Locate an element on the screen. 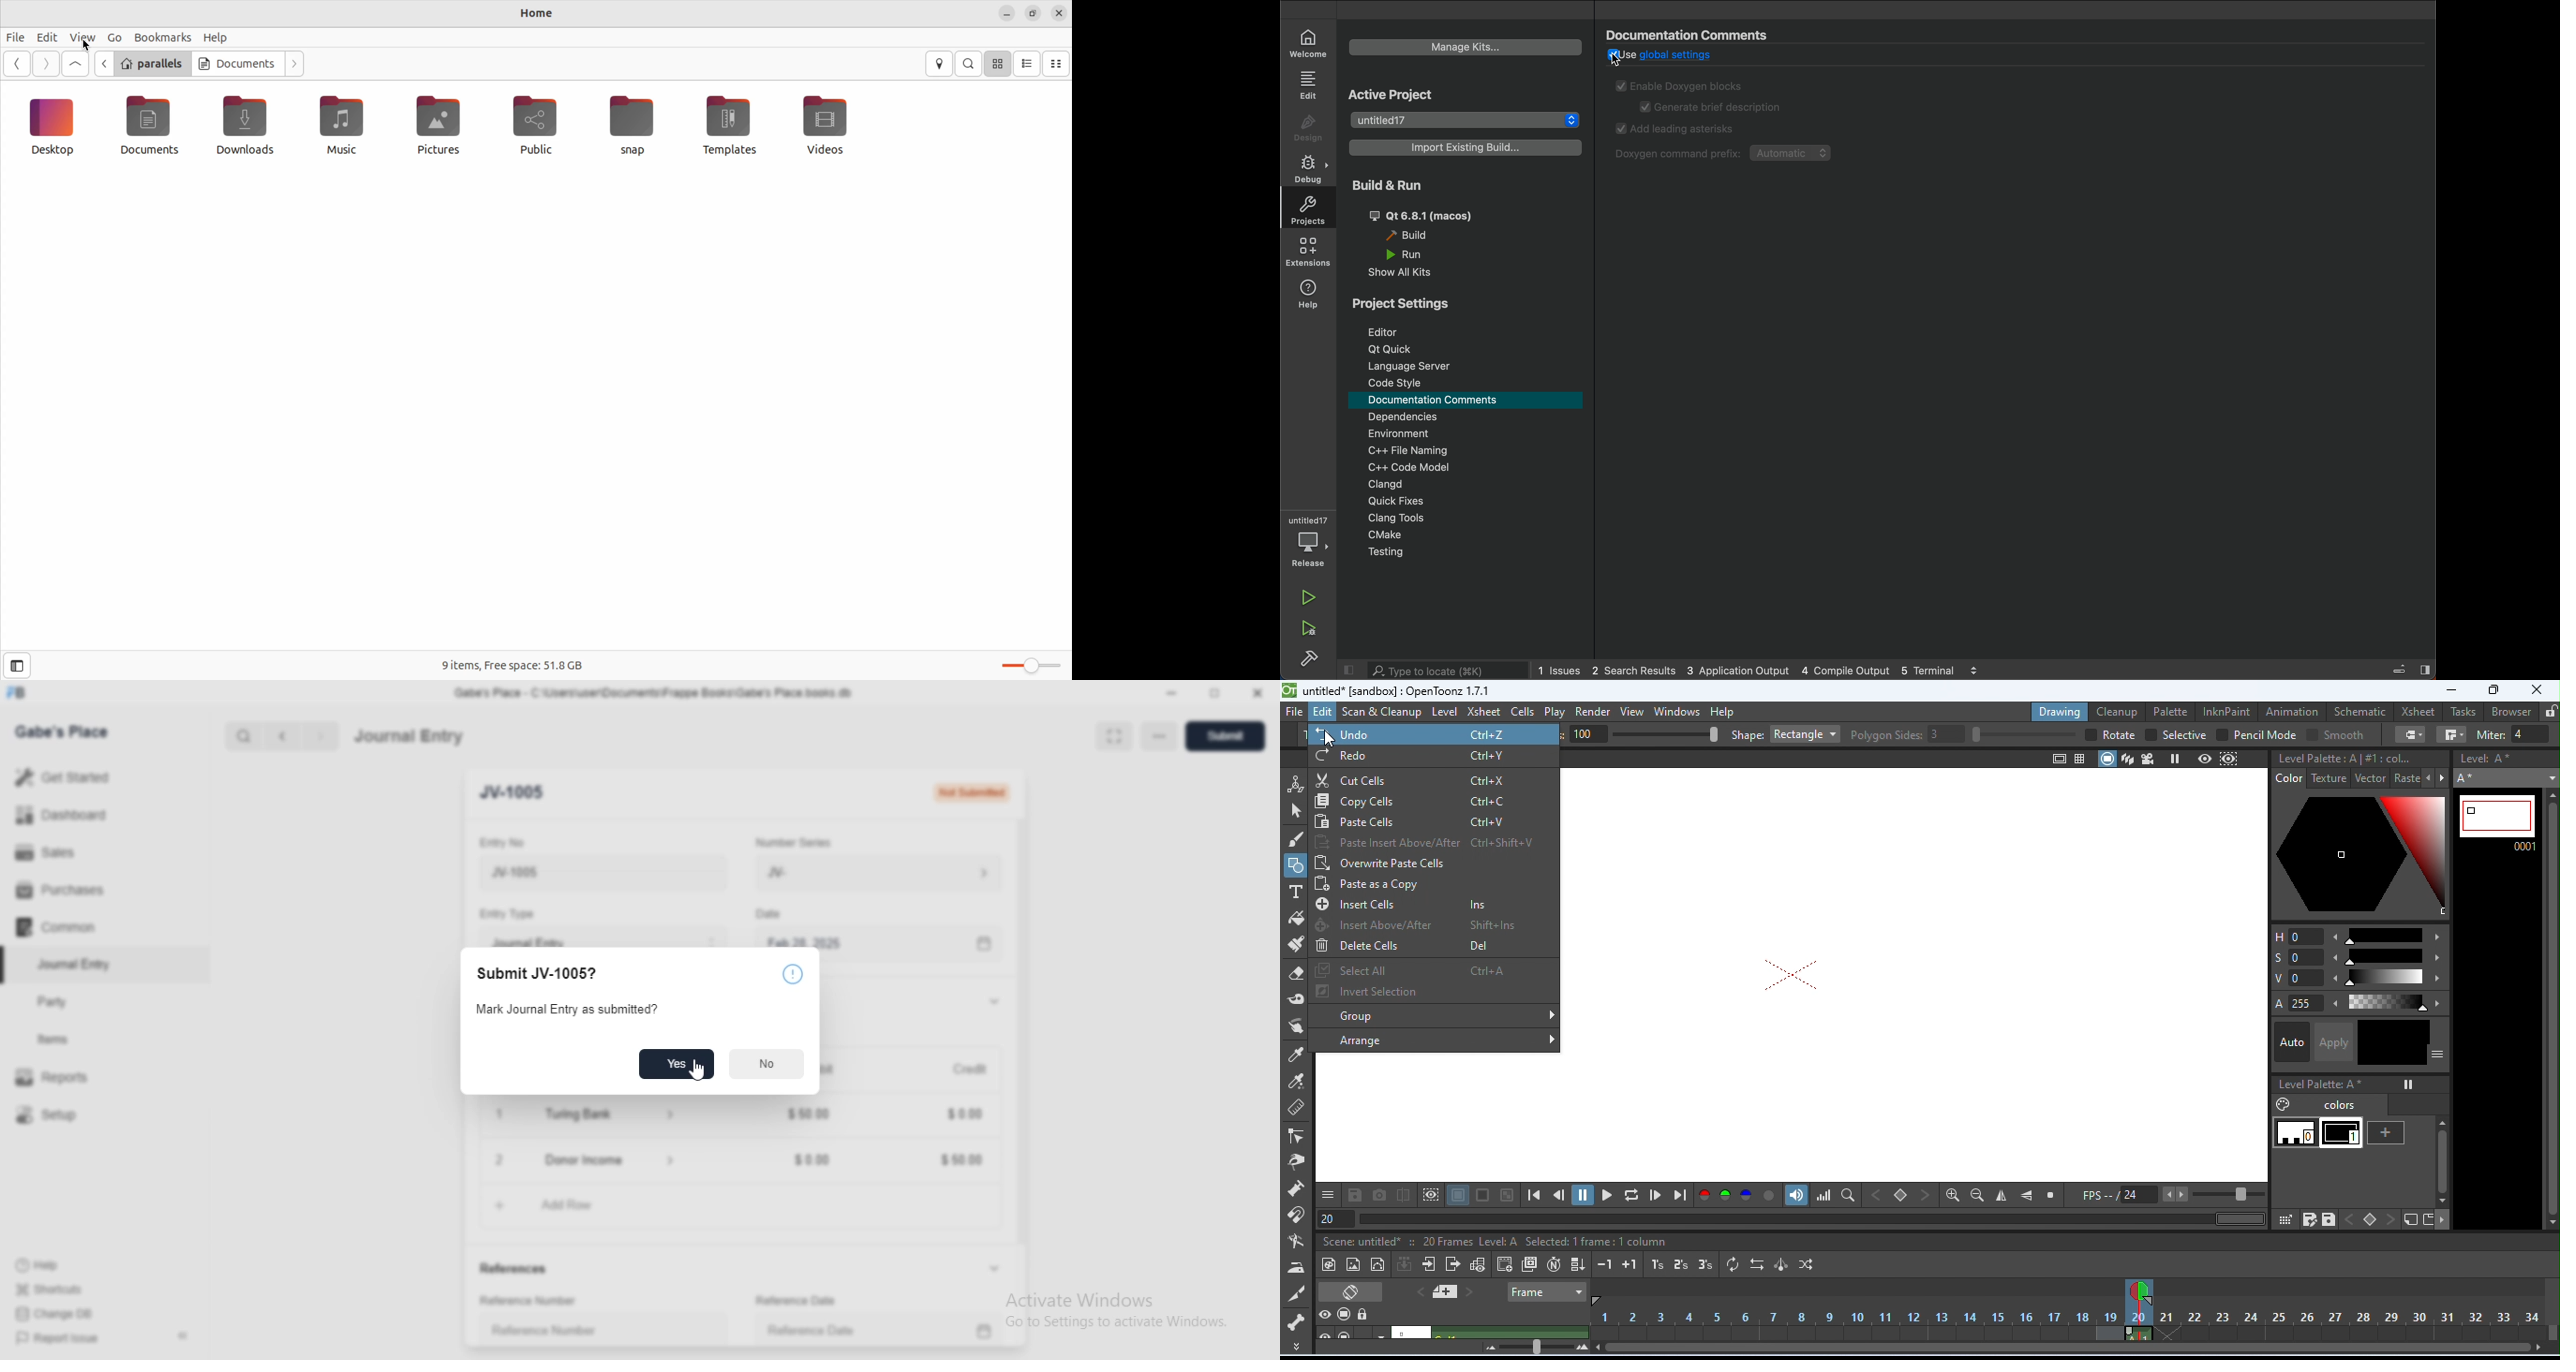 This screenshot has height=1372, width=2576. minimze is located at coordinates (1007, 13).